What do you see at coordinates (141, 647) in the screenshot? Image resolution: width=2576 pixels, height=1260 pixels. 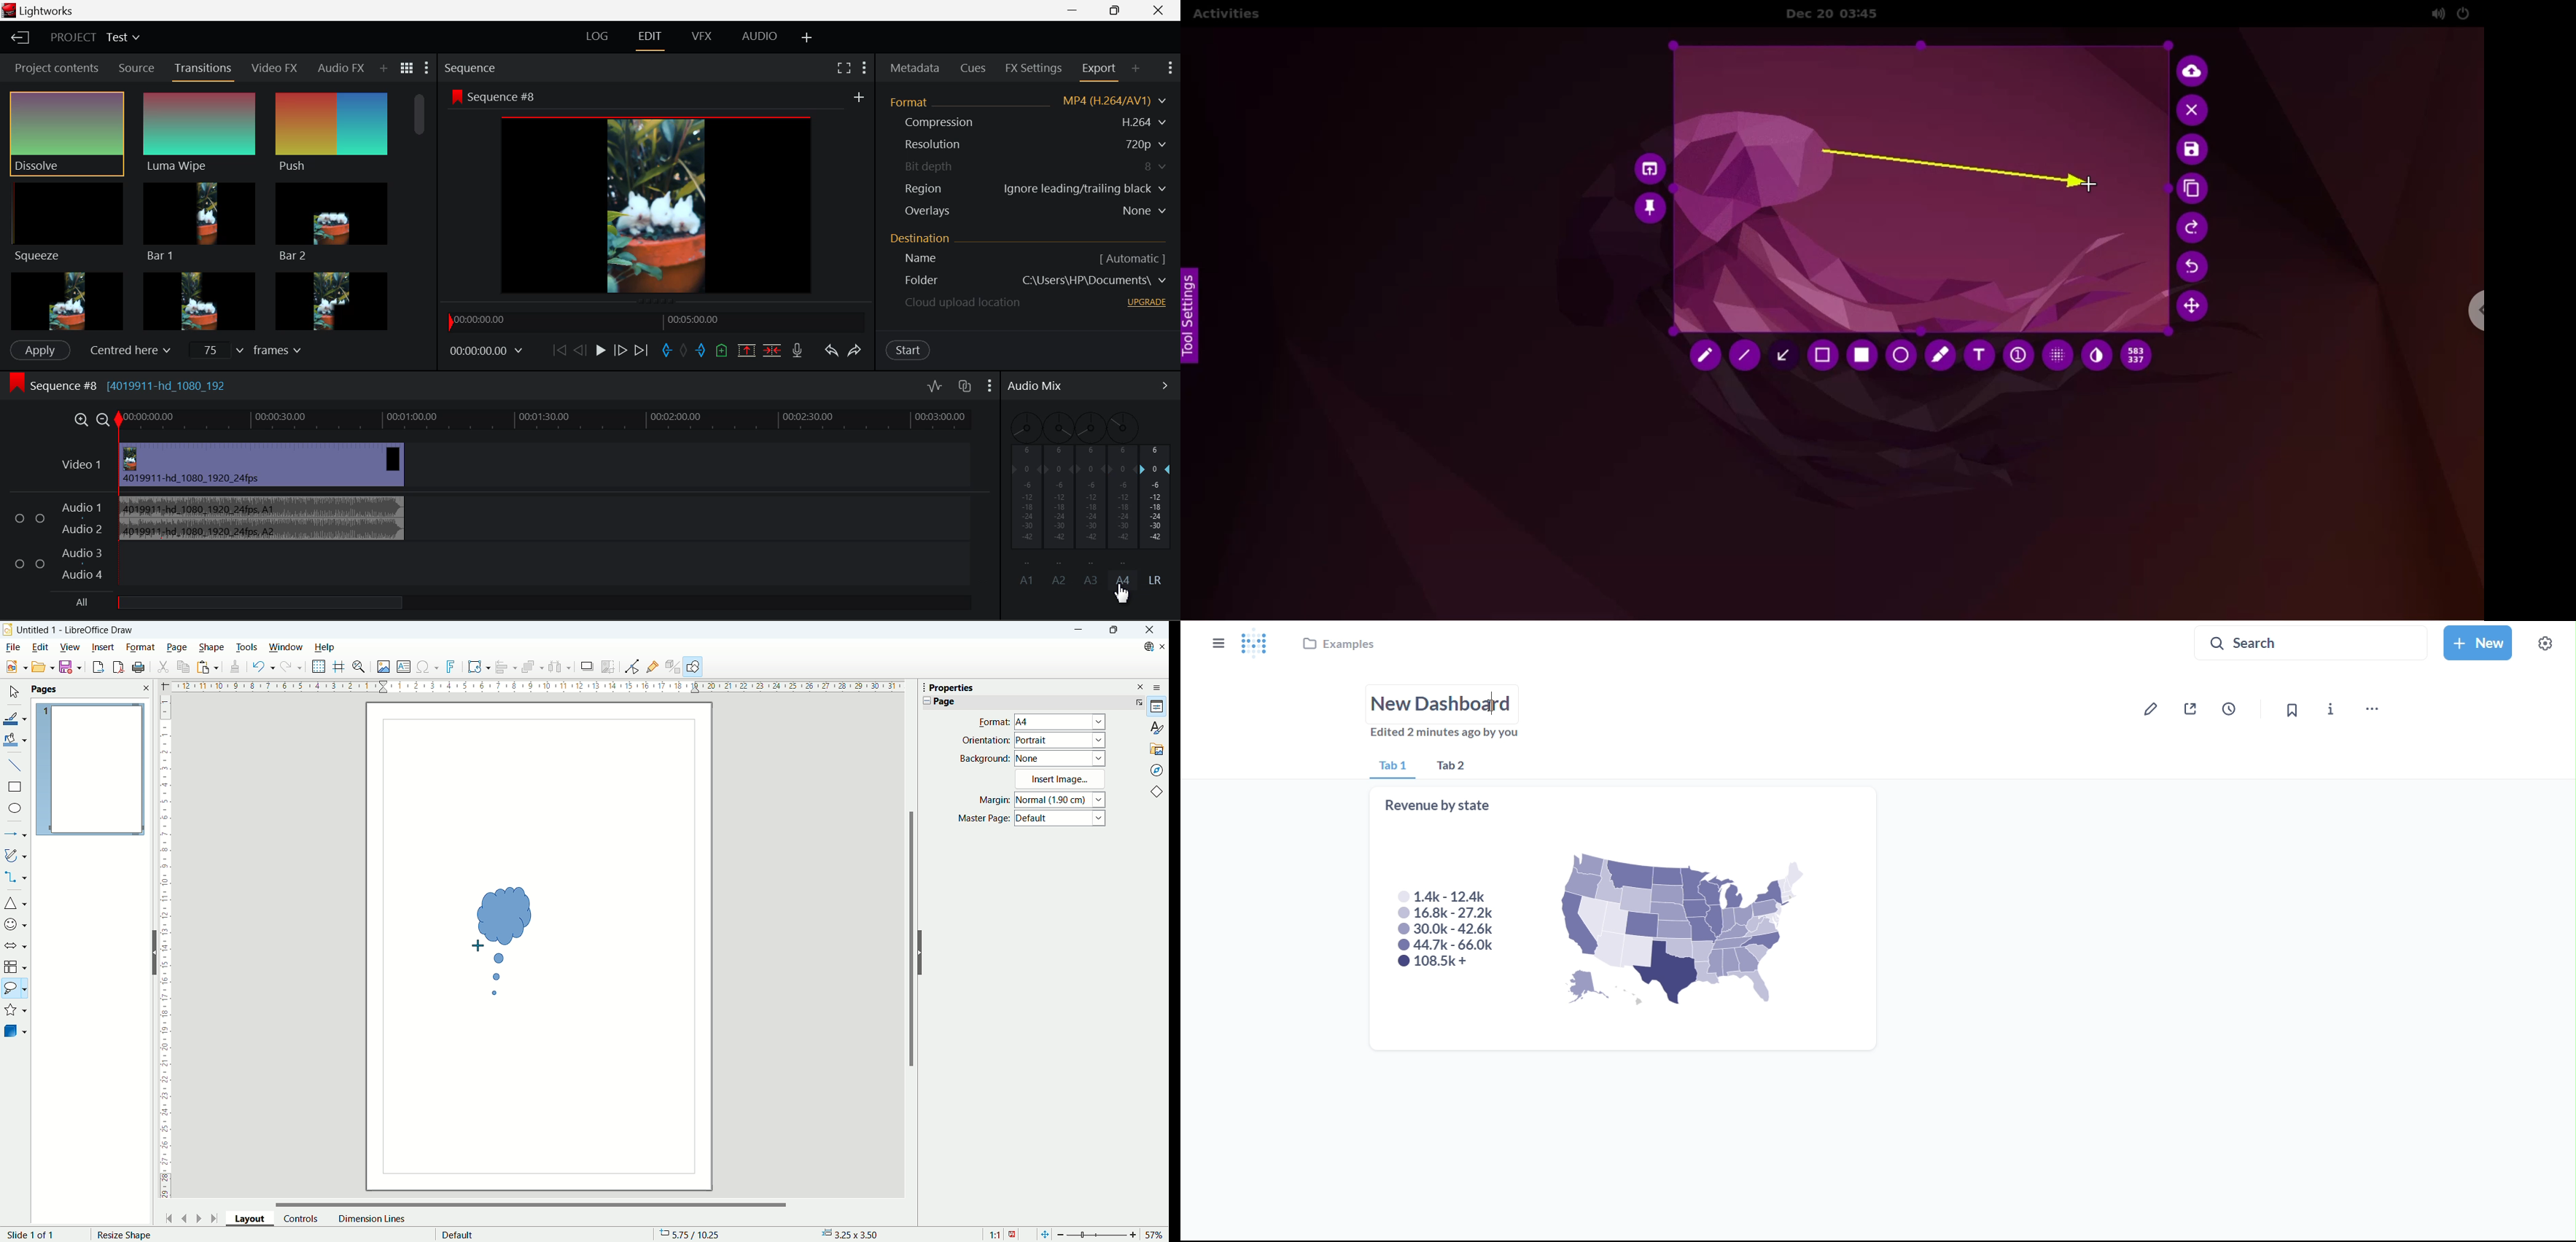 I see `format` at bounding box center [141, 647].